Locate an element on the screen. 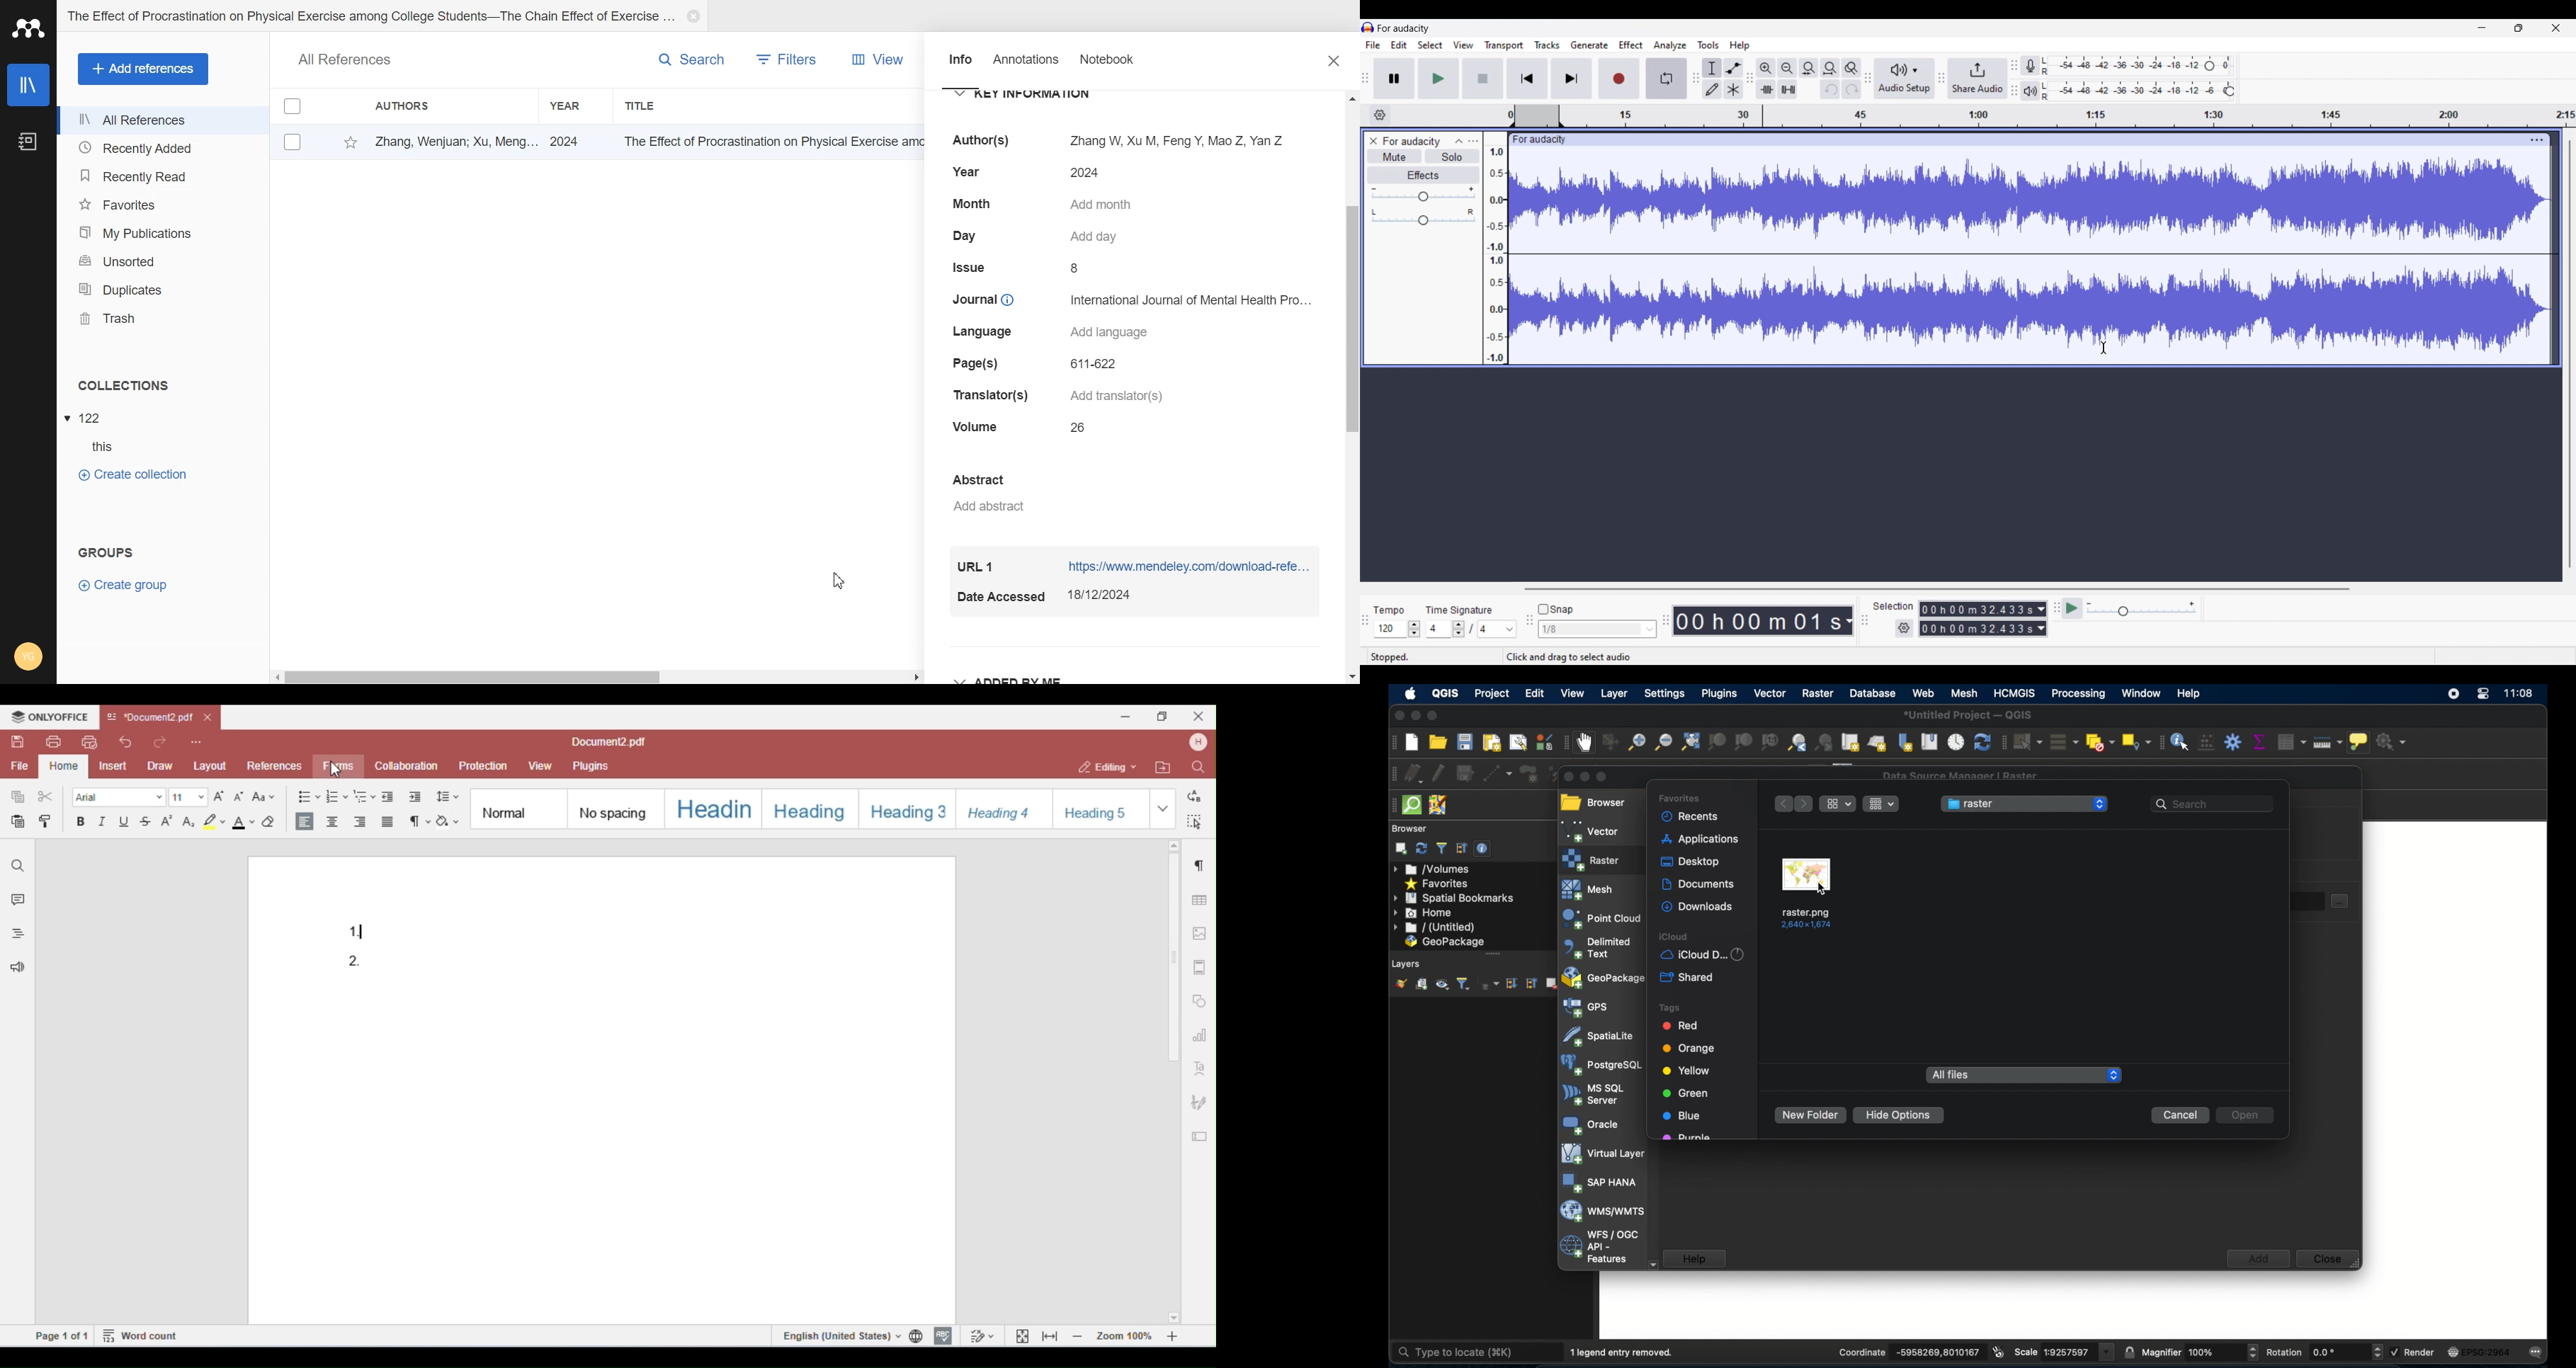 This screenshot has width=2576, height=1372. ropdown is located at coordinates (1838, 804).